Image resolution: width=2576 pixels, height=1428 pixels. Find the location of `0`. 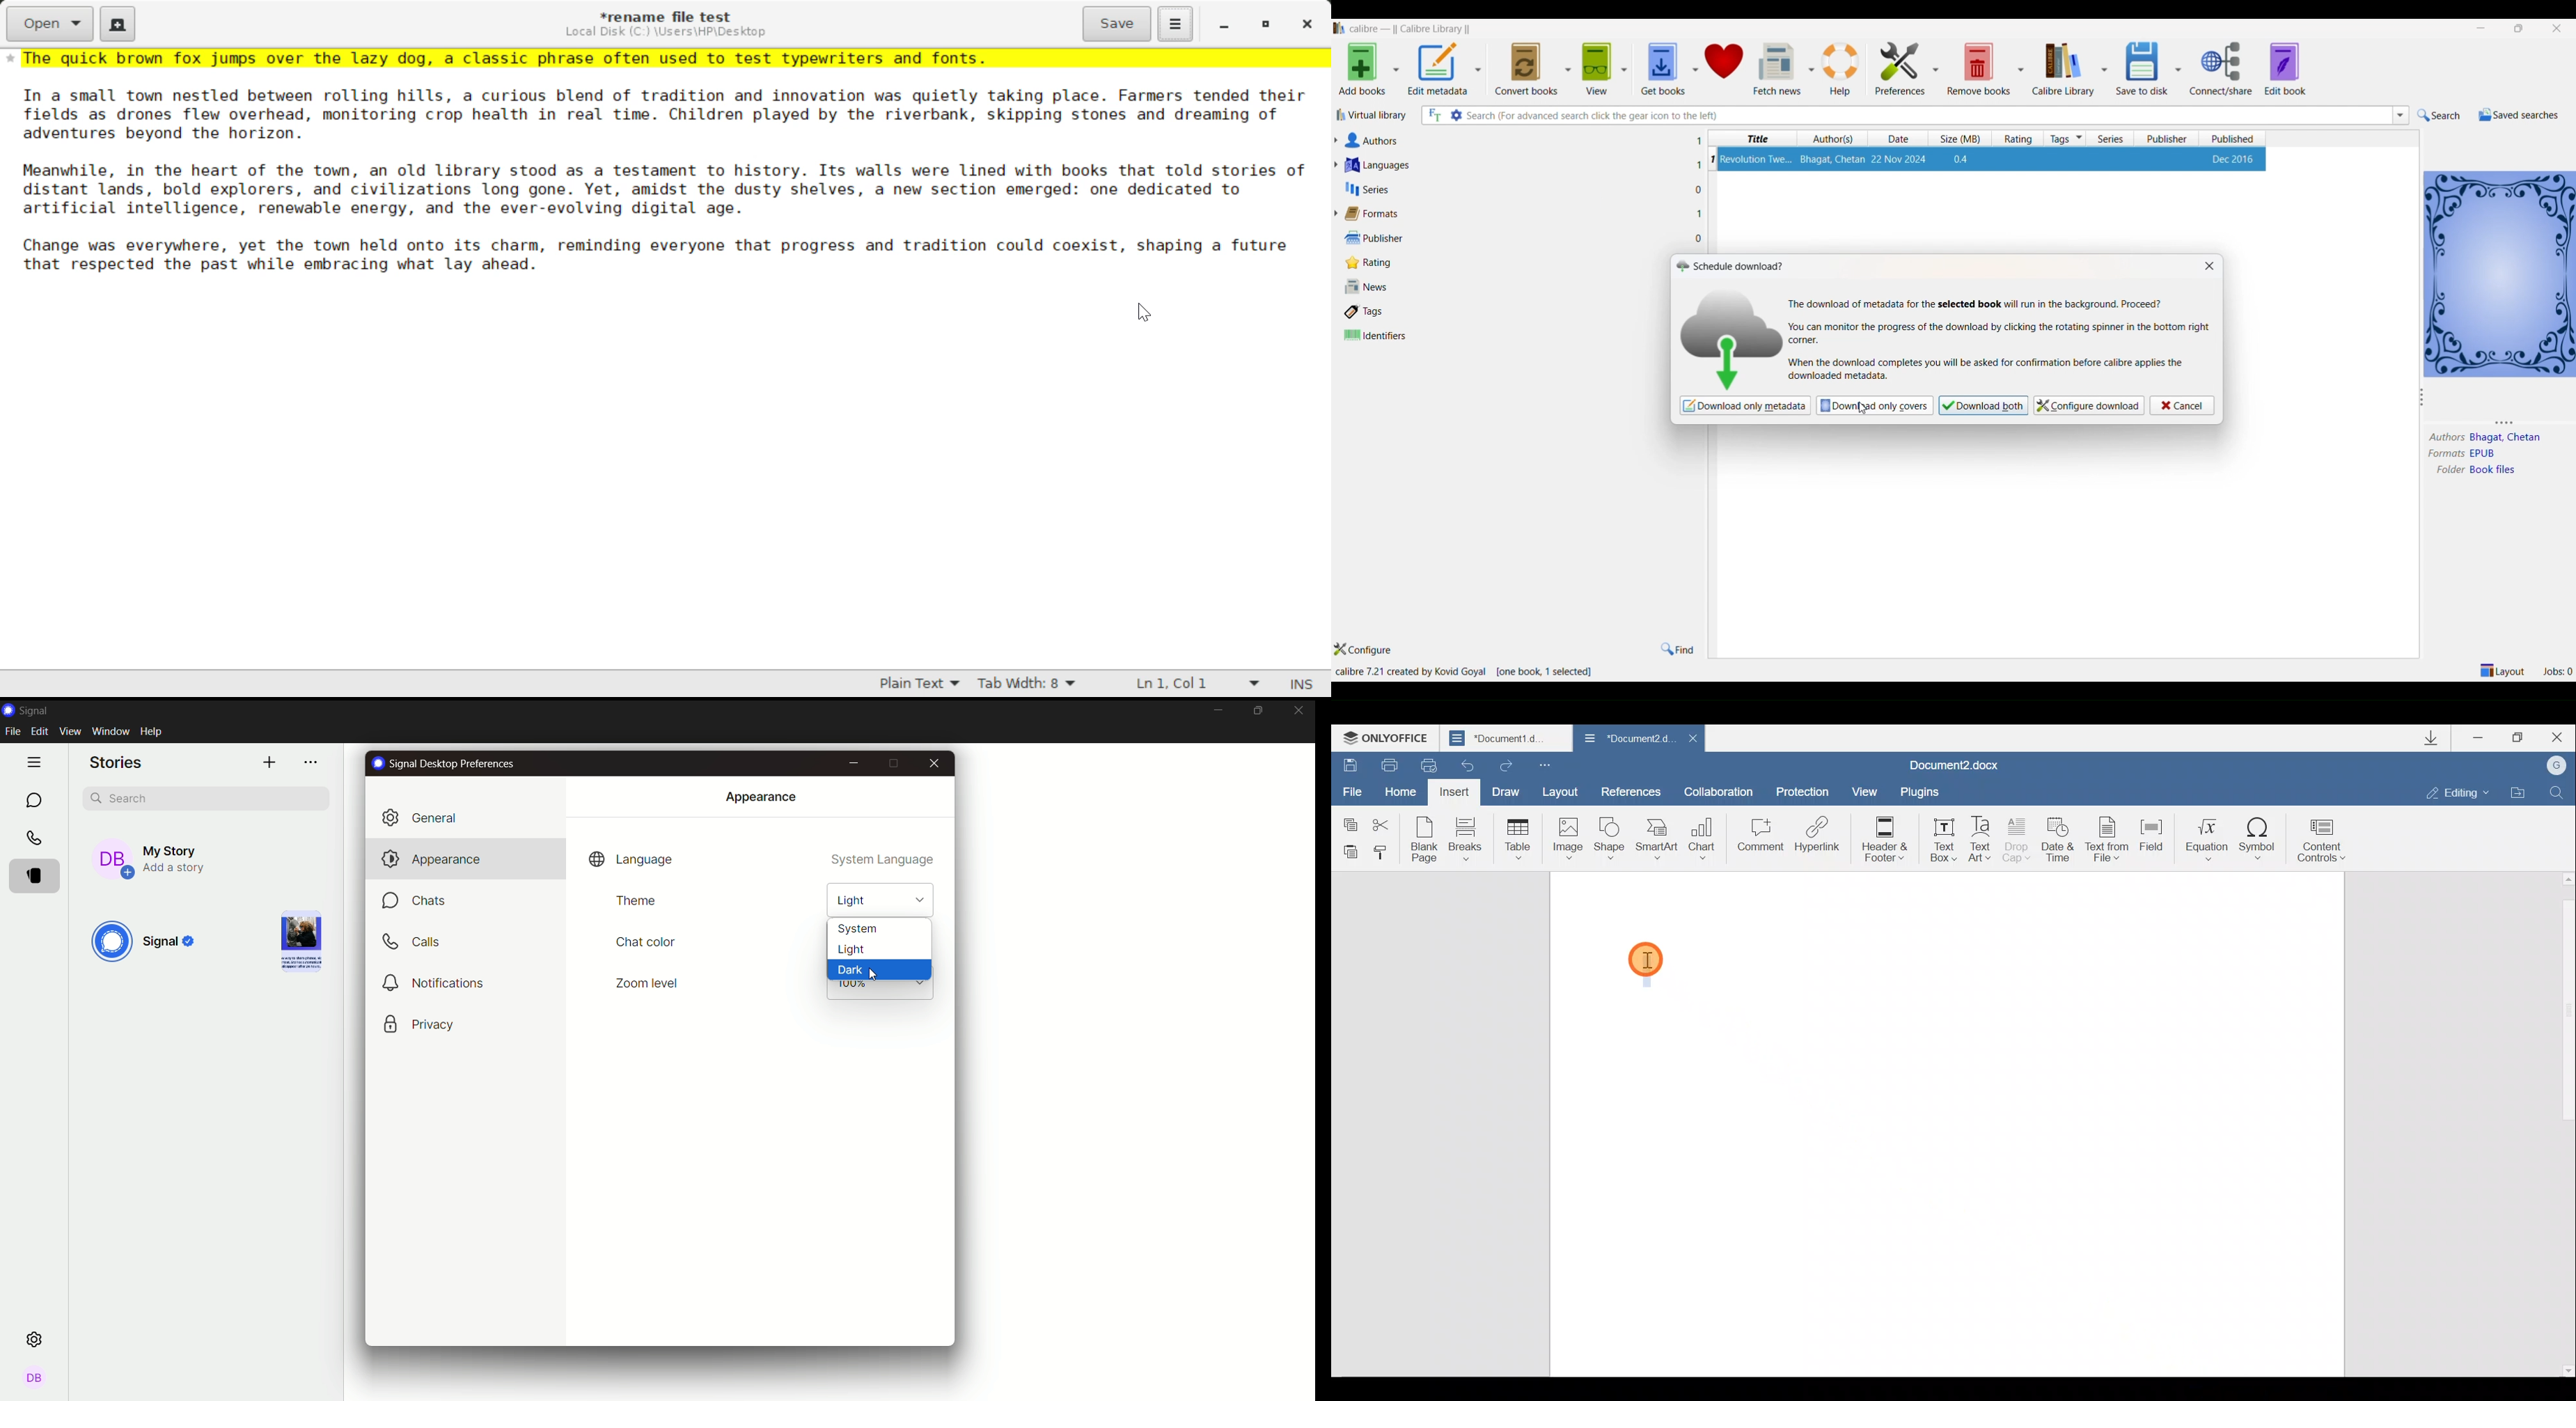

0 is located at coordinates (1699, 190).